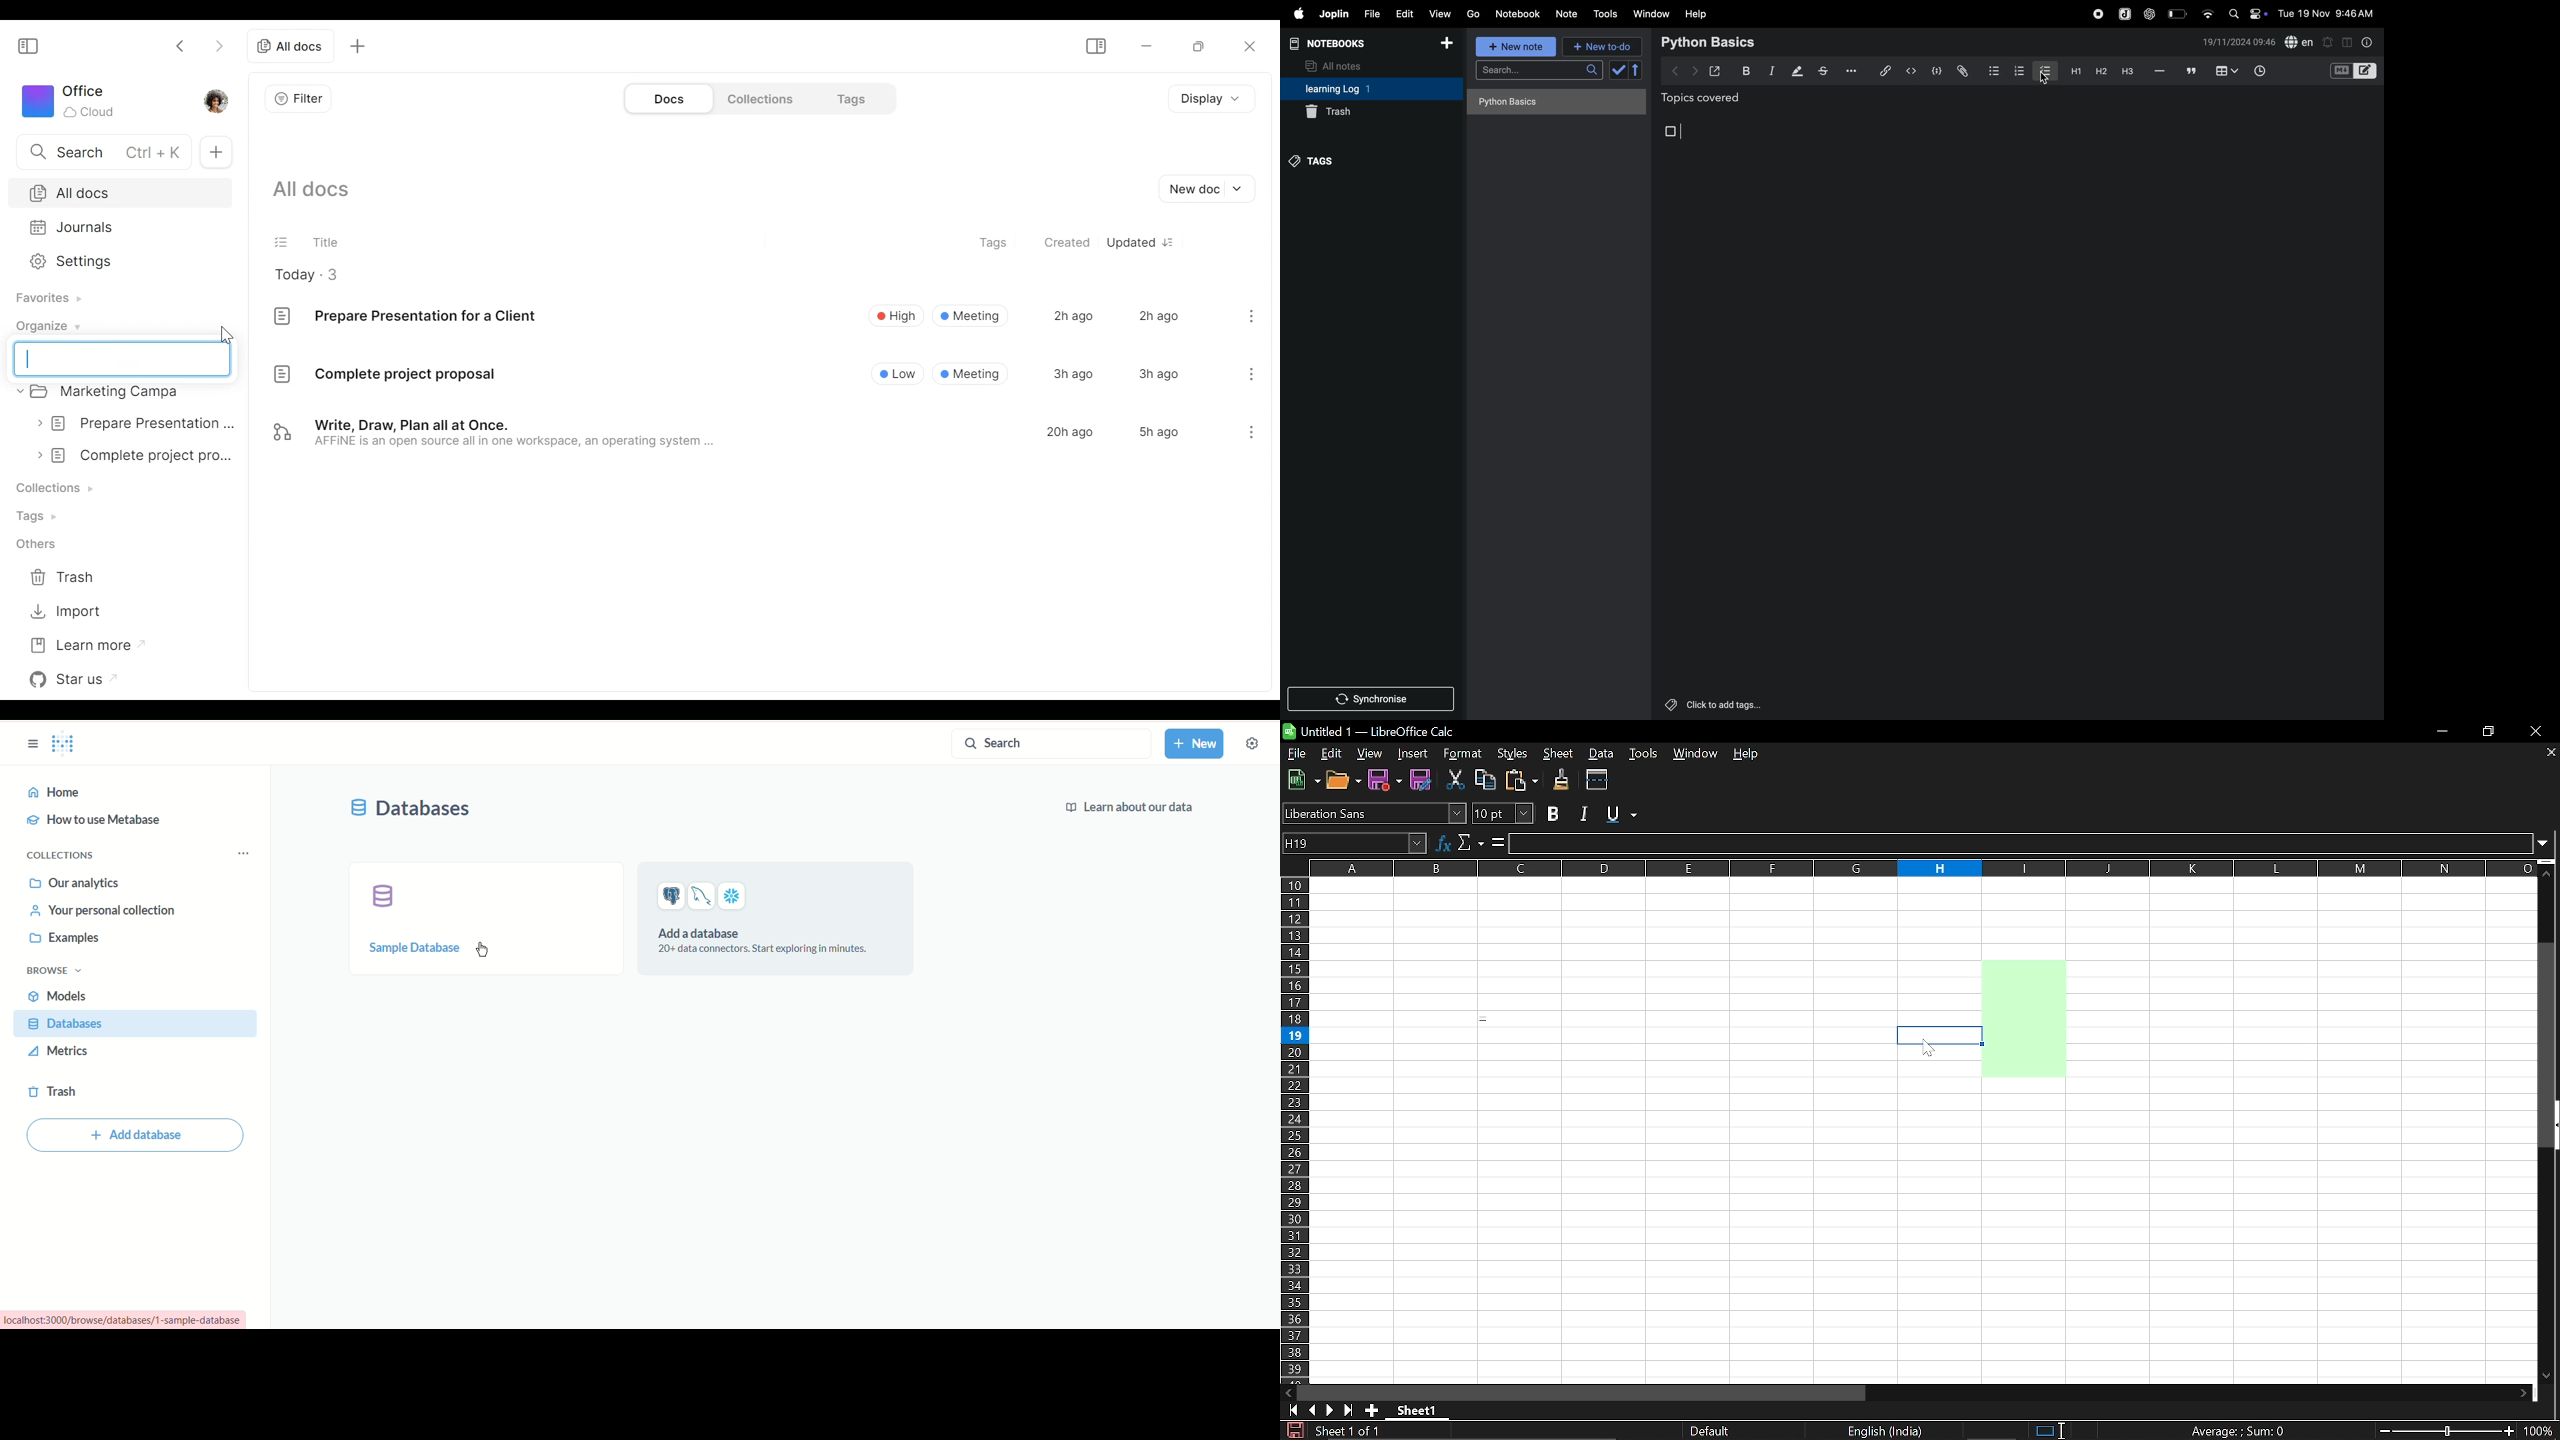  Describe the element at coordinates (2366, 42) in the screenshot. I see `info` at that location.